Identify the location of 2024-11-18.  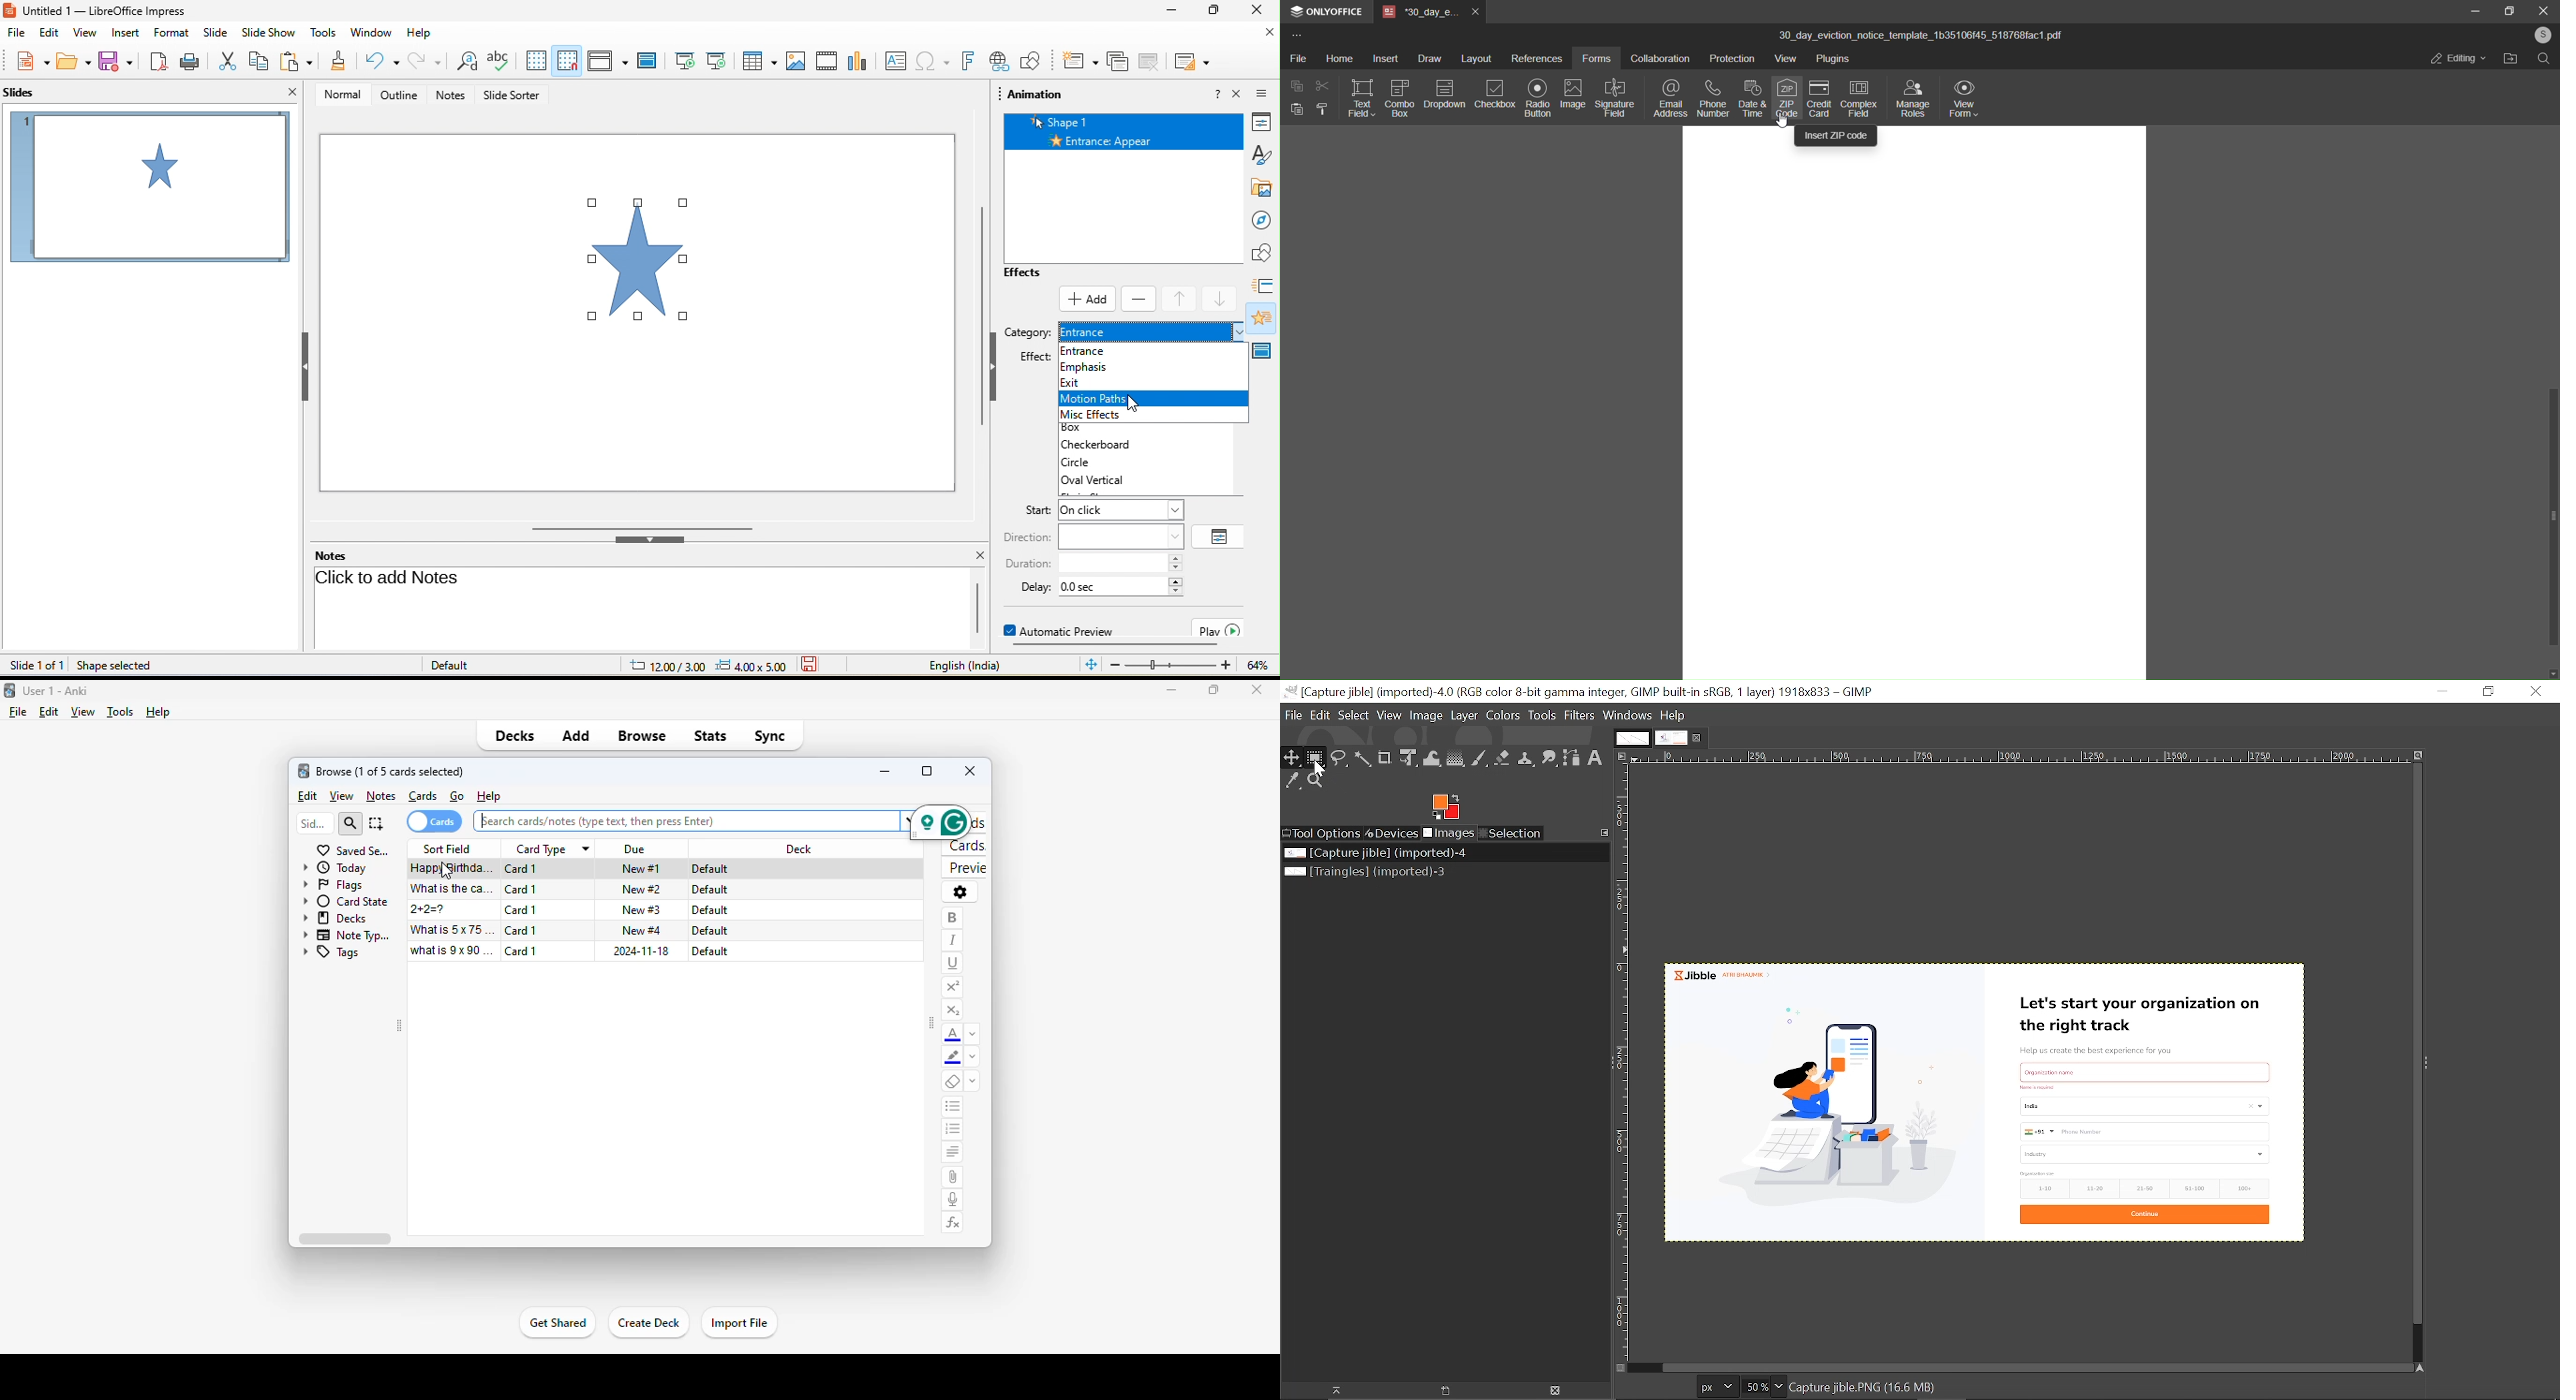
(639, 951).